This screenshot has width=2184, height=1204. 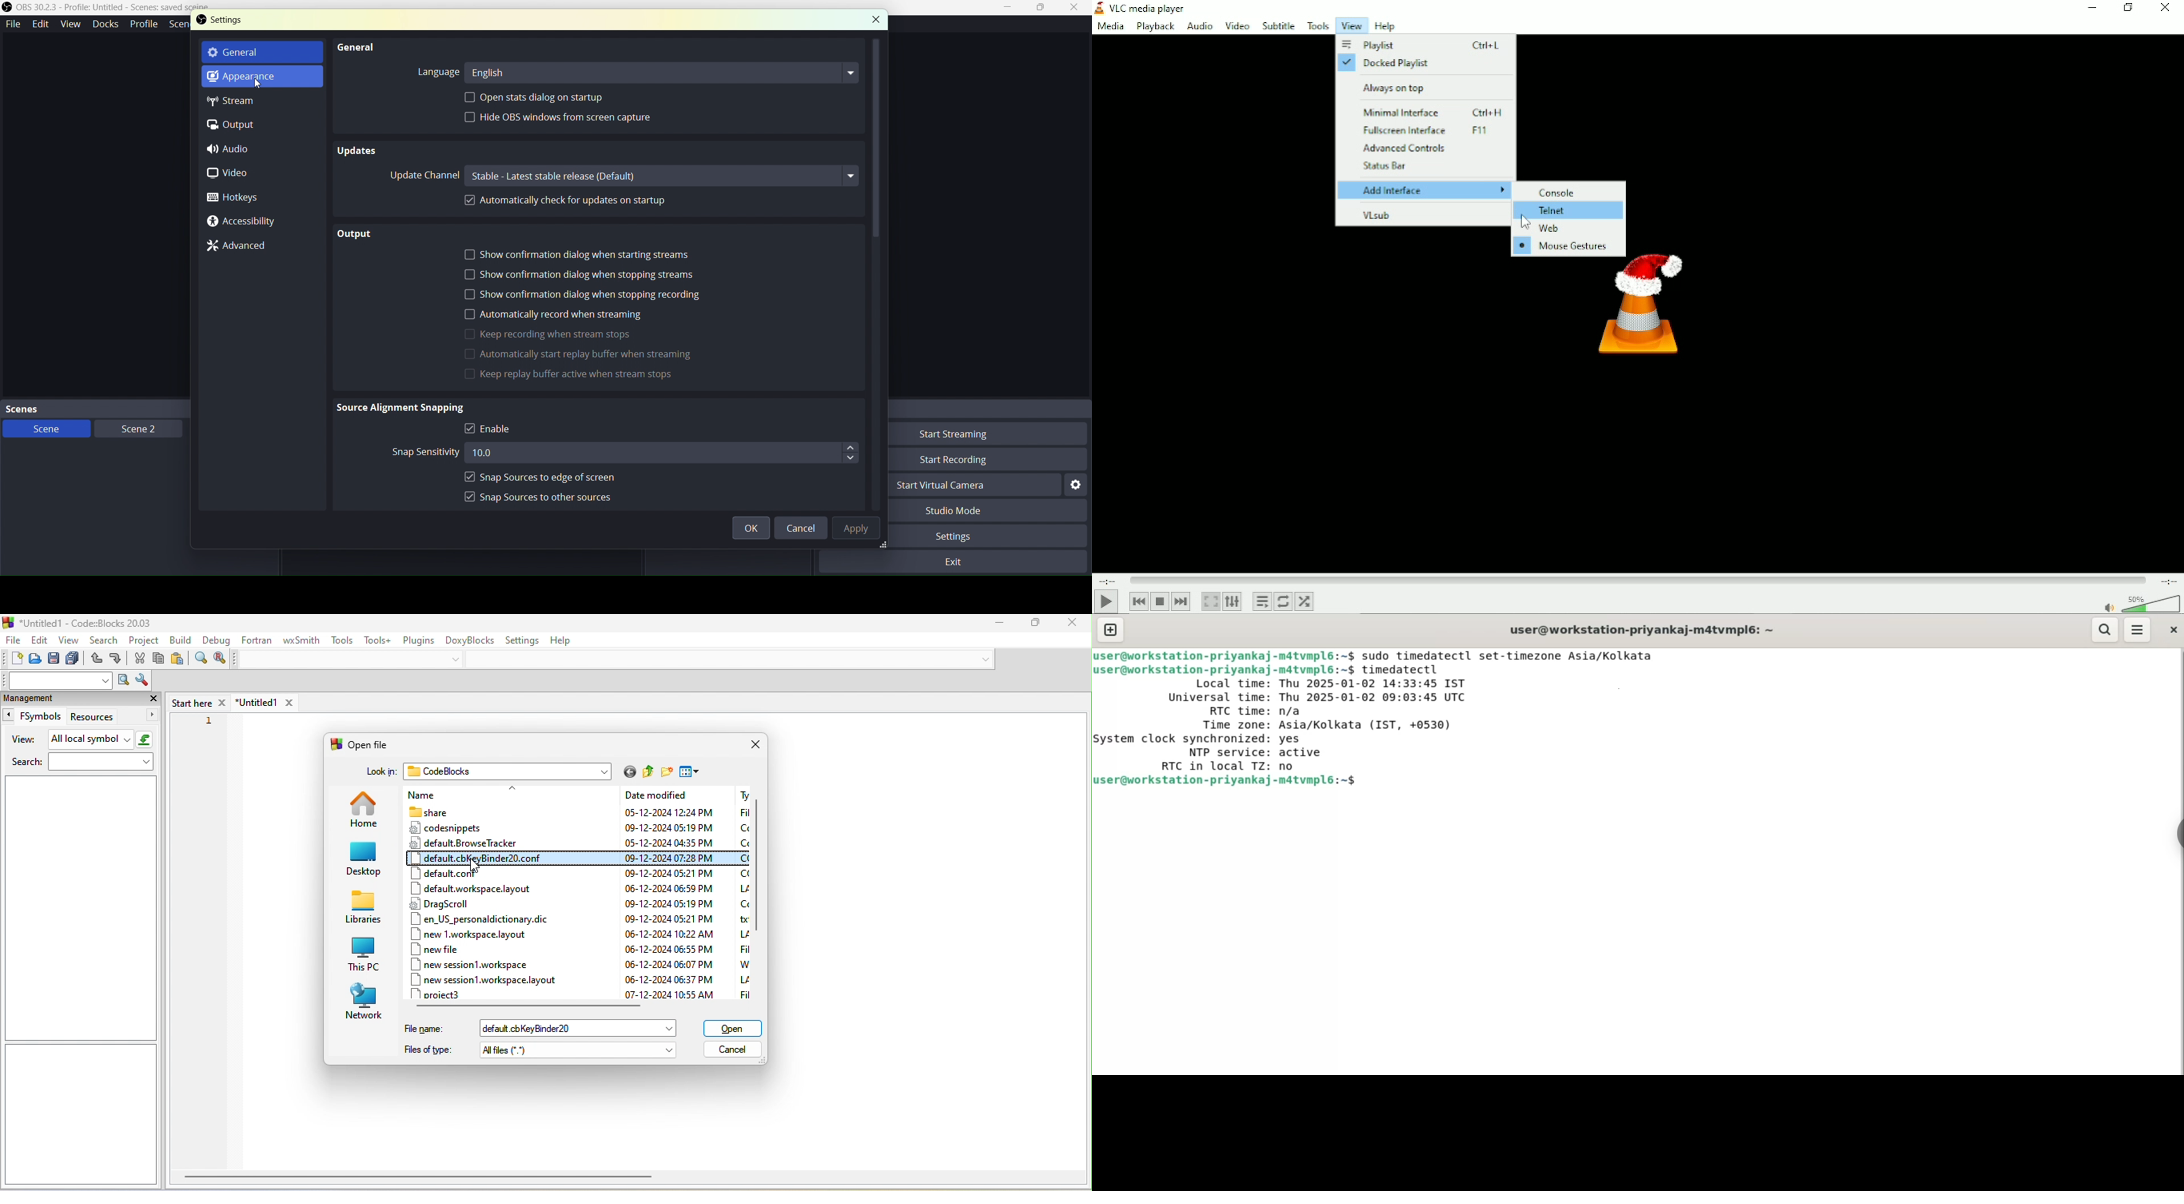 What do you see at coordinates (957, 562) in the screenshot?
I see `Exit` at bounding box center [957, 562].